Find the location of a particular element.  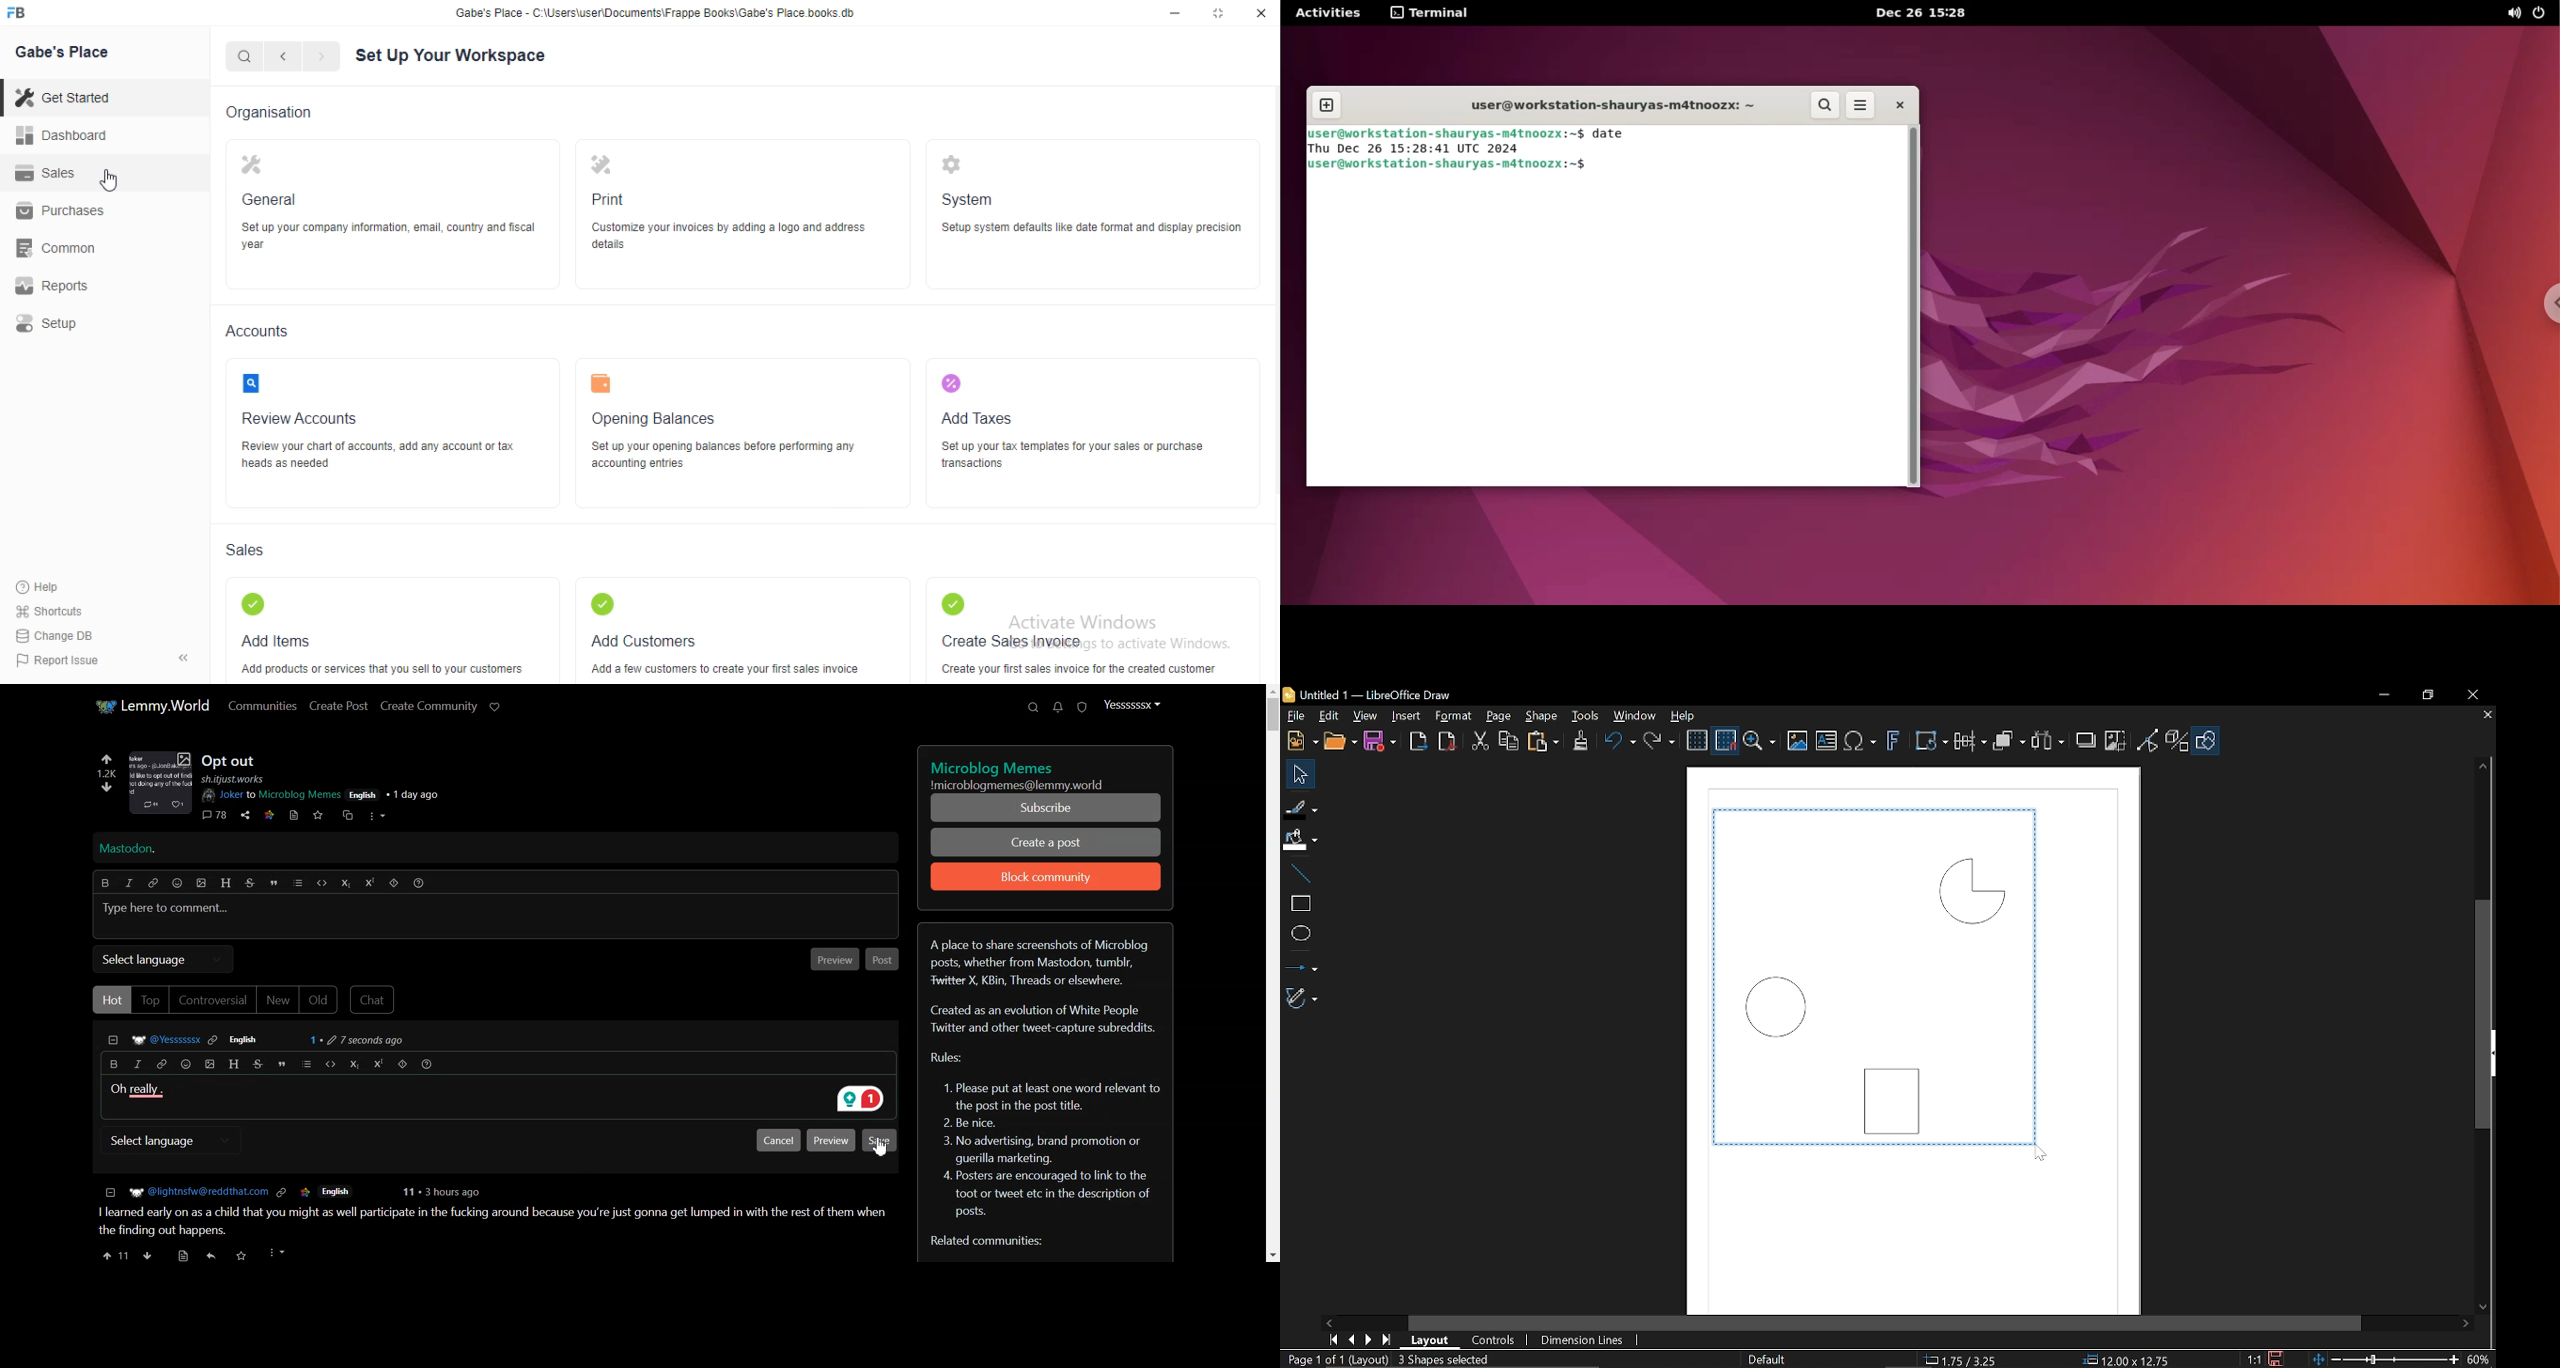

Display grid is located at coordinates (1698, 741).